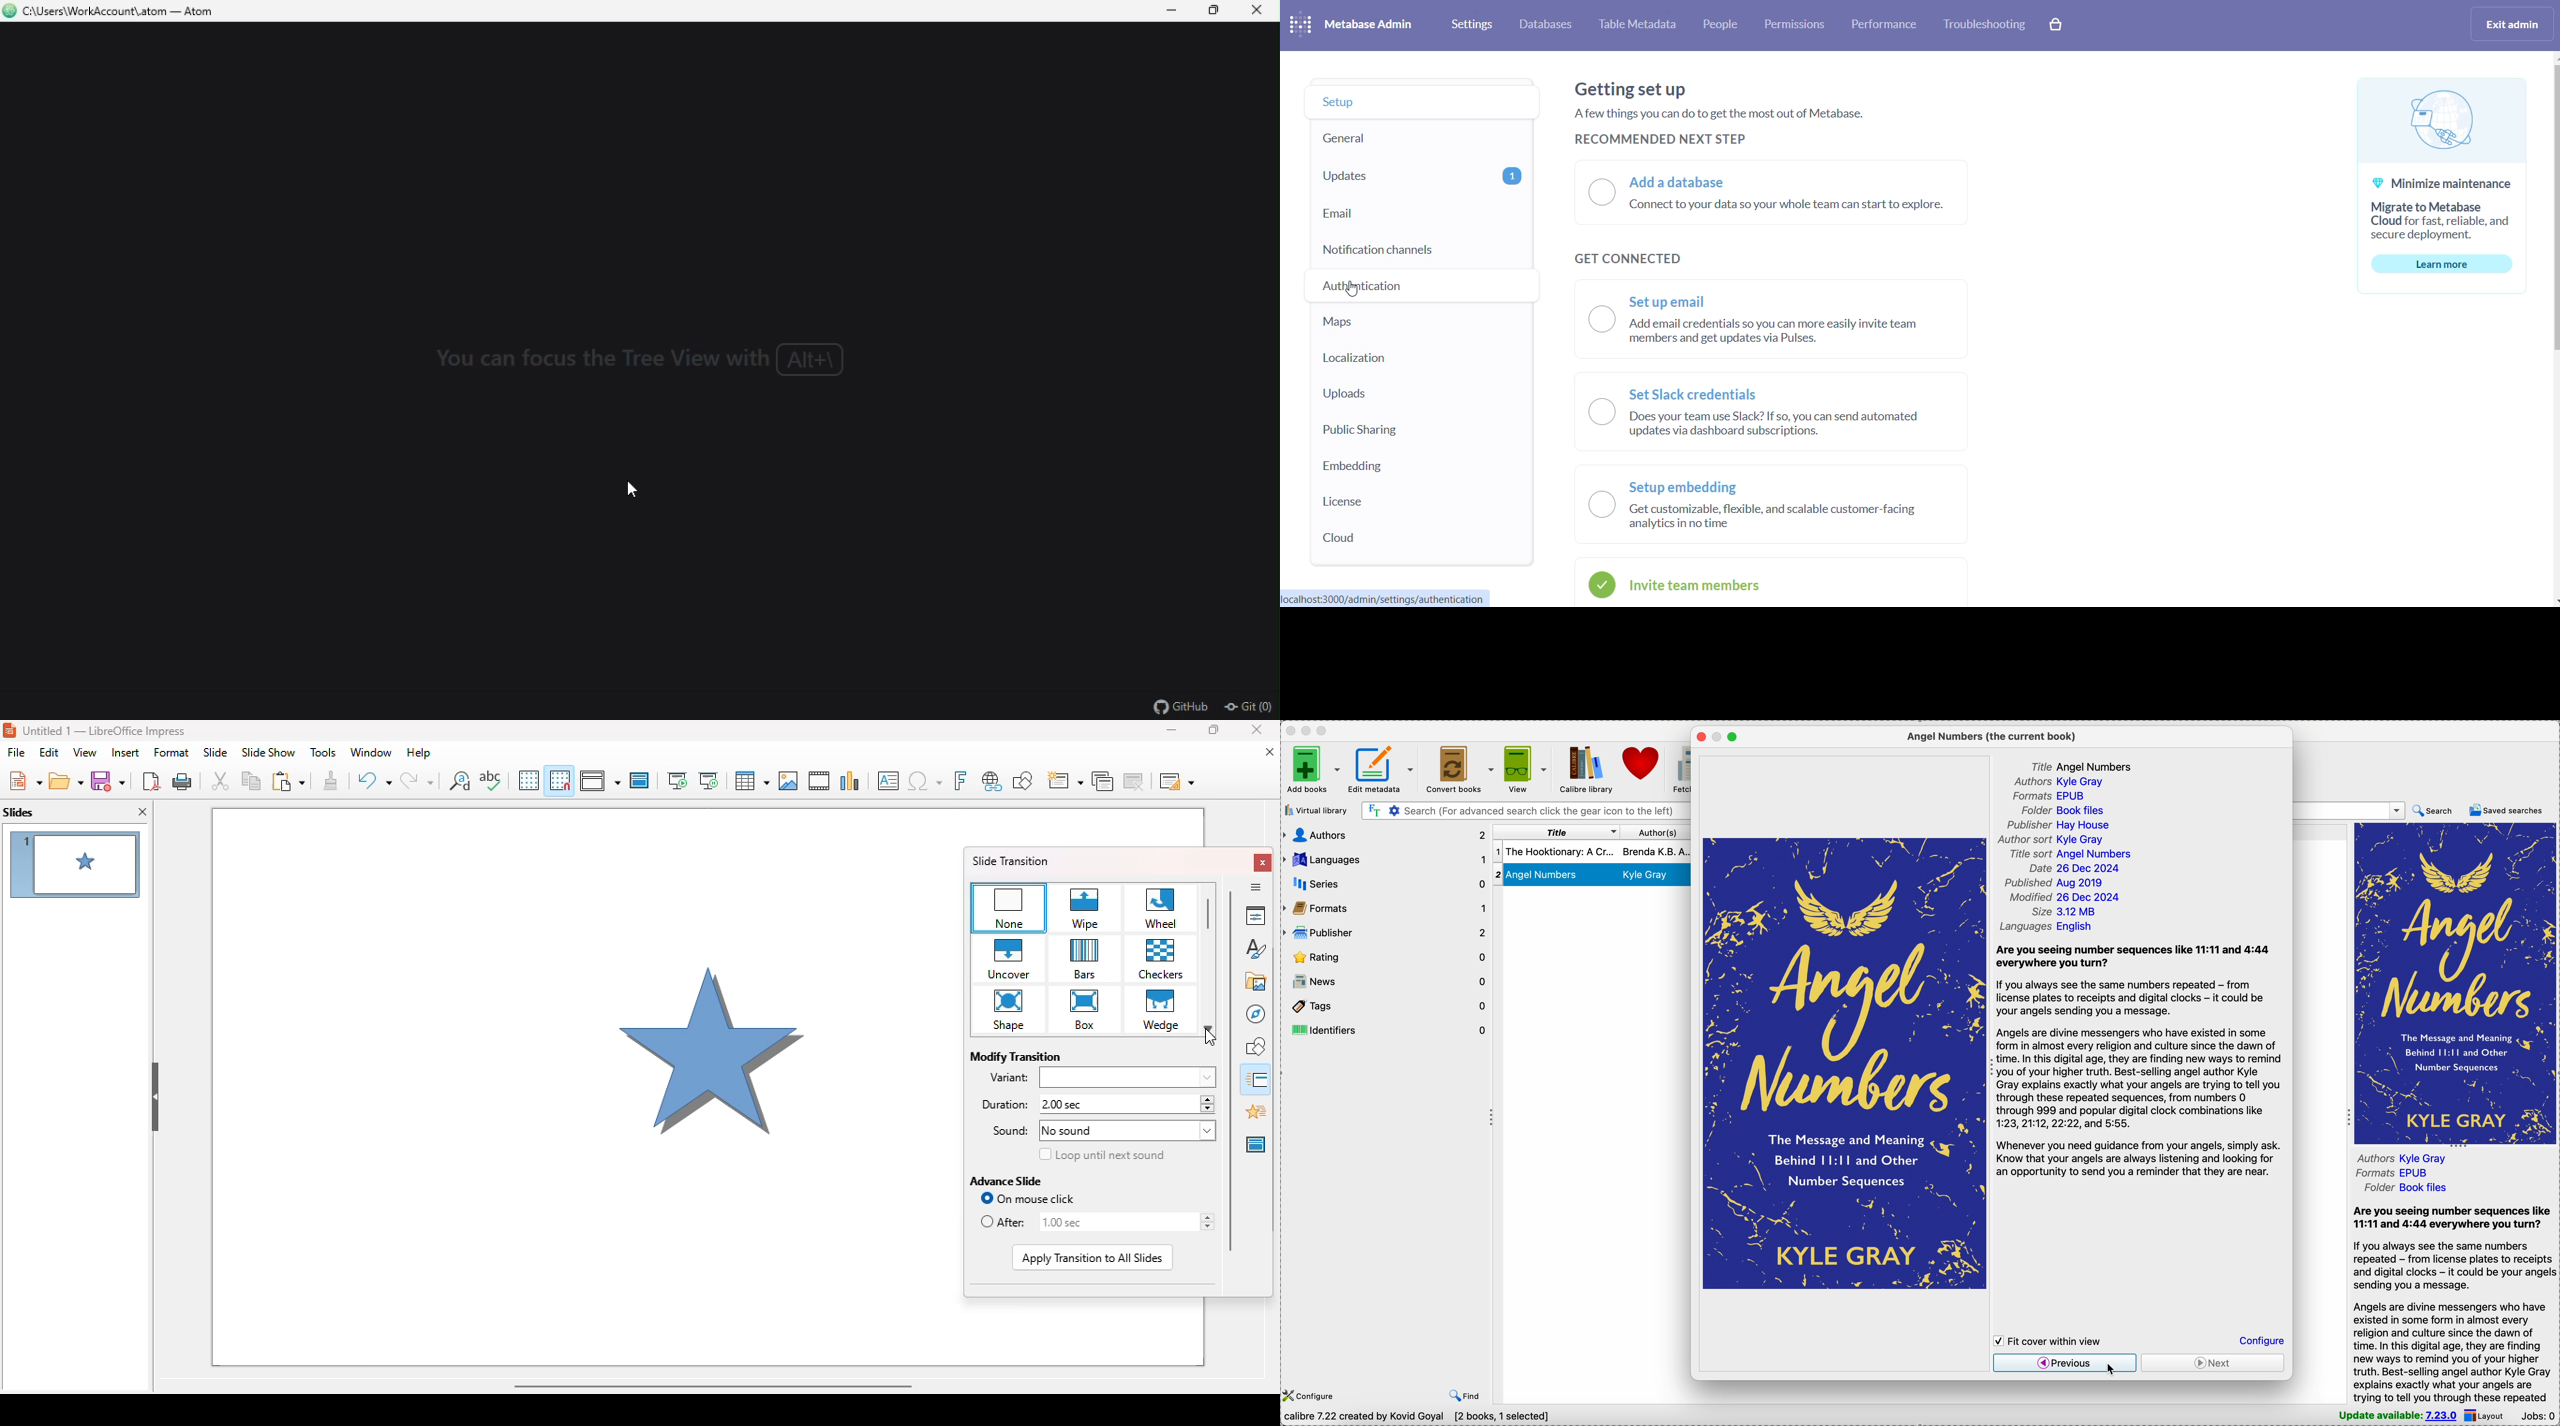  What do you see at coordinates (1211, 1028) in the screenshot?
I see `scroll down` at bounding box center [1211, 1028].